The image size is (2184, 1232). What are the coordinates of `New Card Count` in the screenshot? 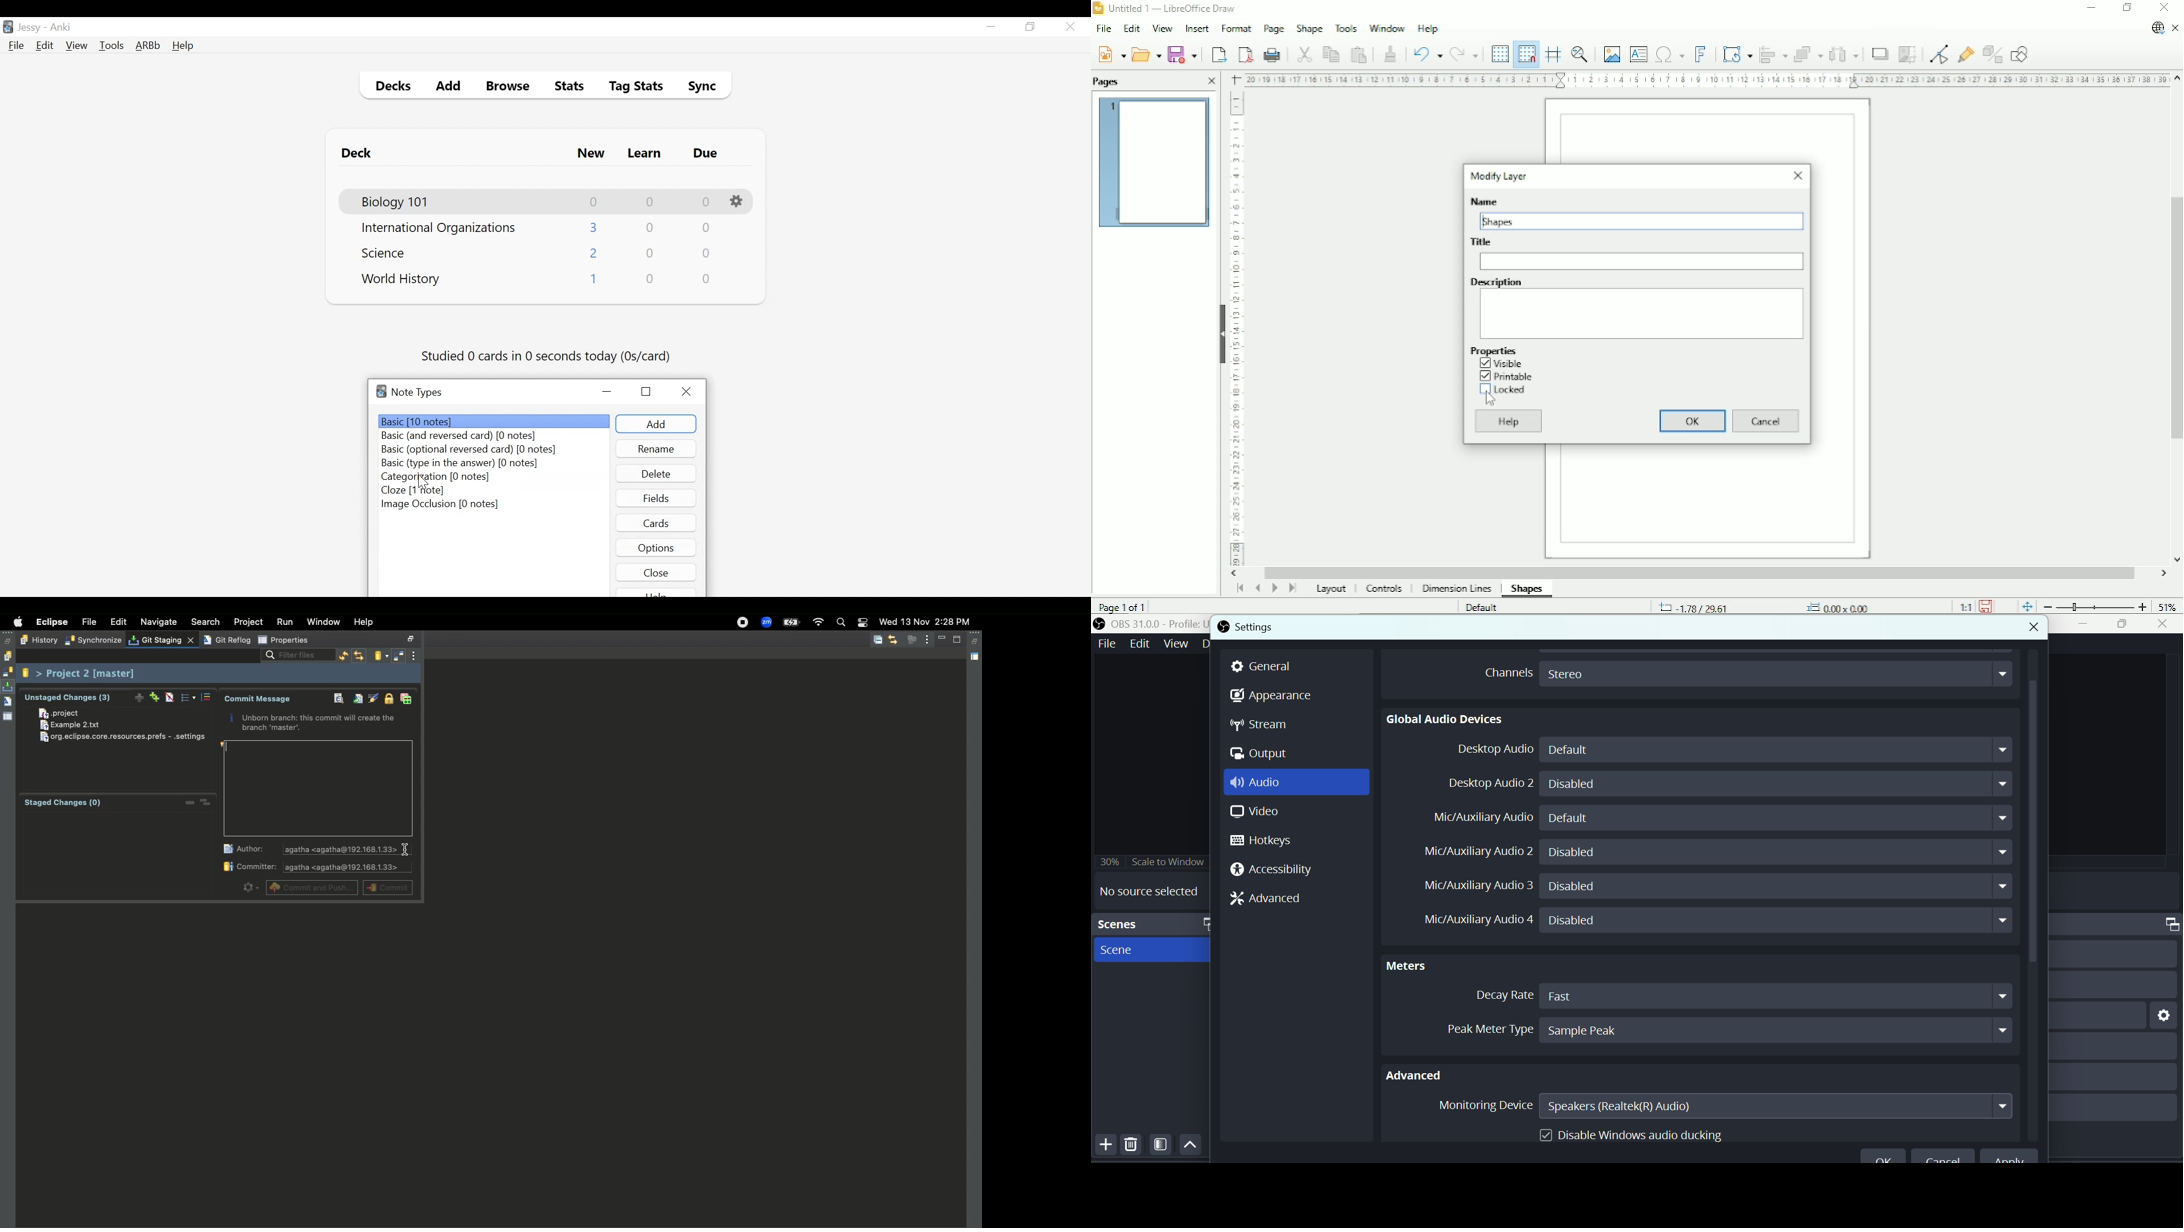 It's located at (595, 254).